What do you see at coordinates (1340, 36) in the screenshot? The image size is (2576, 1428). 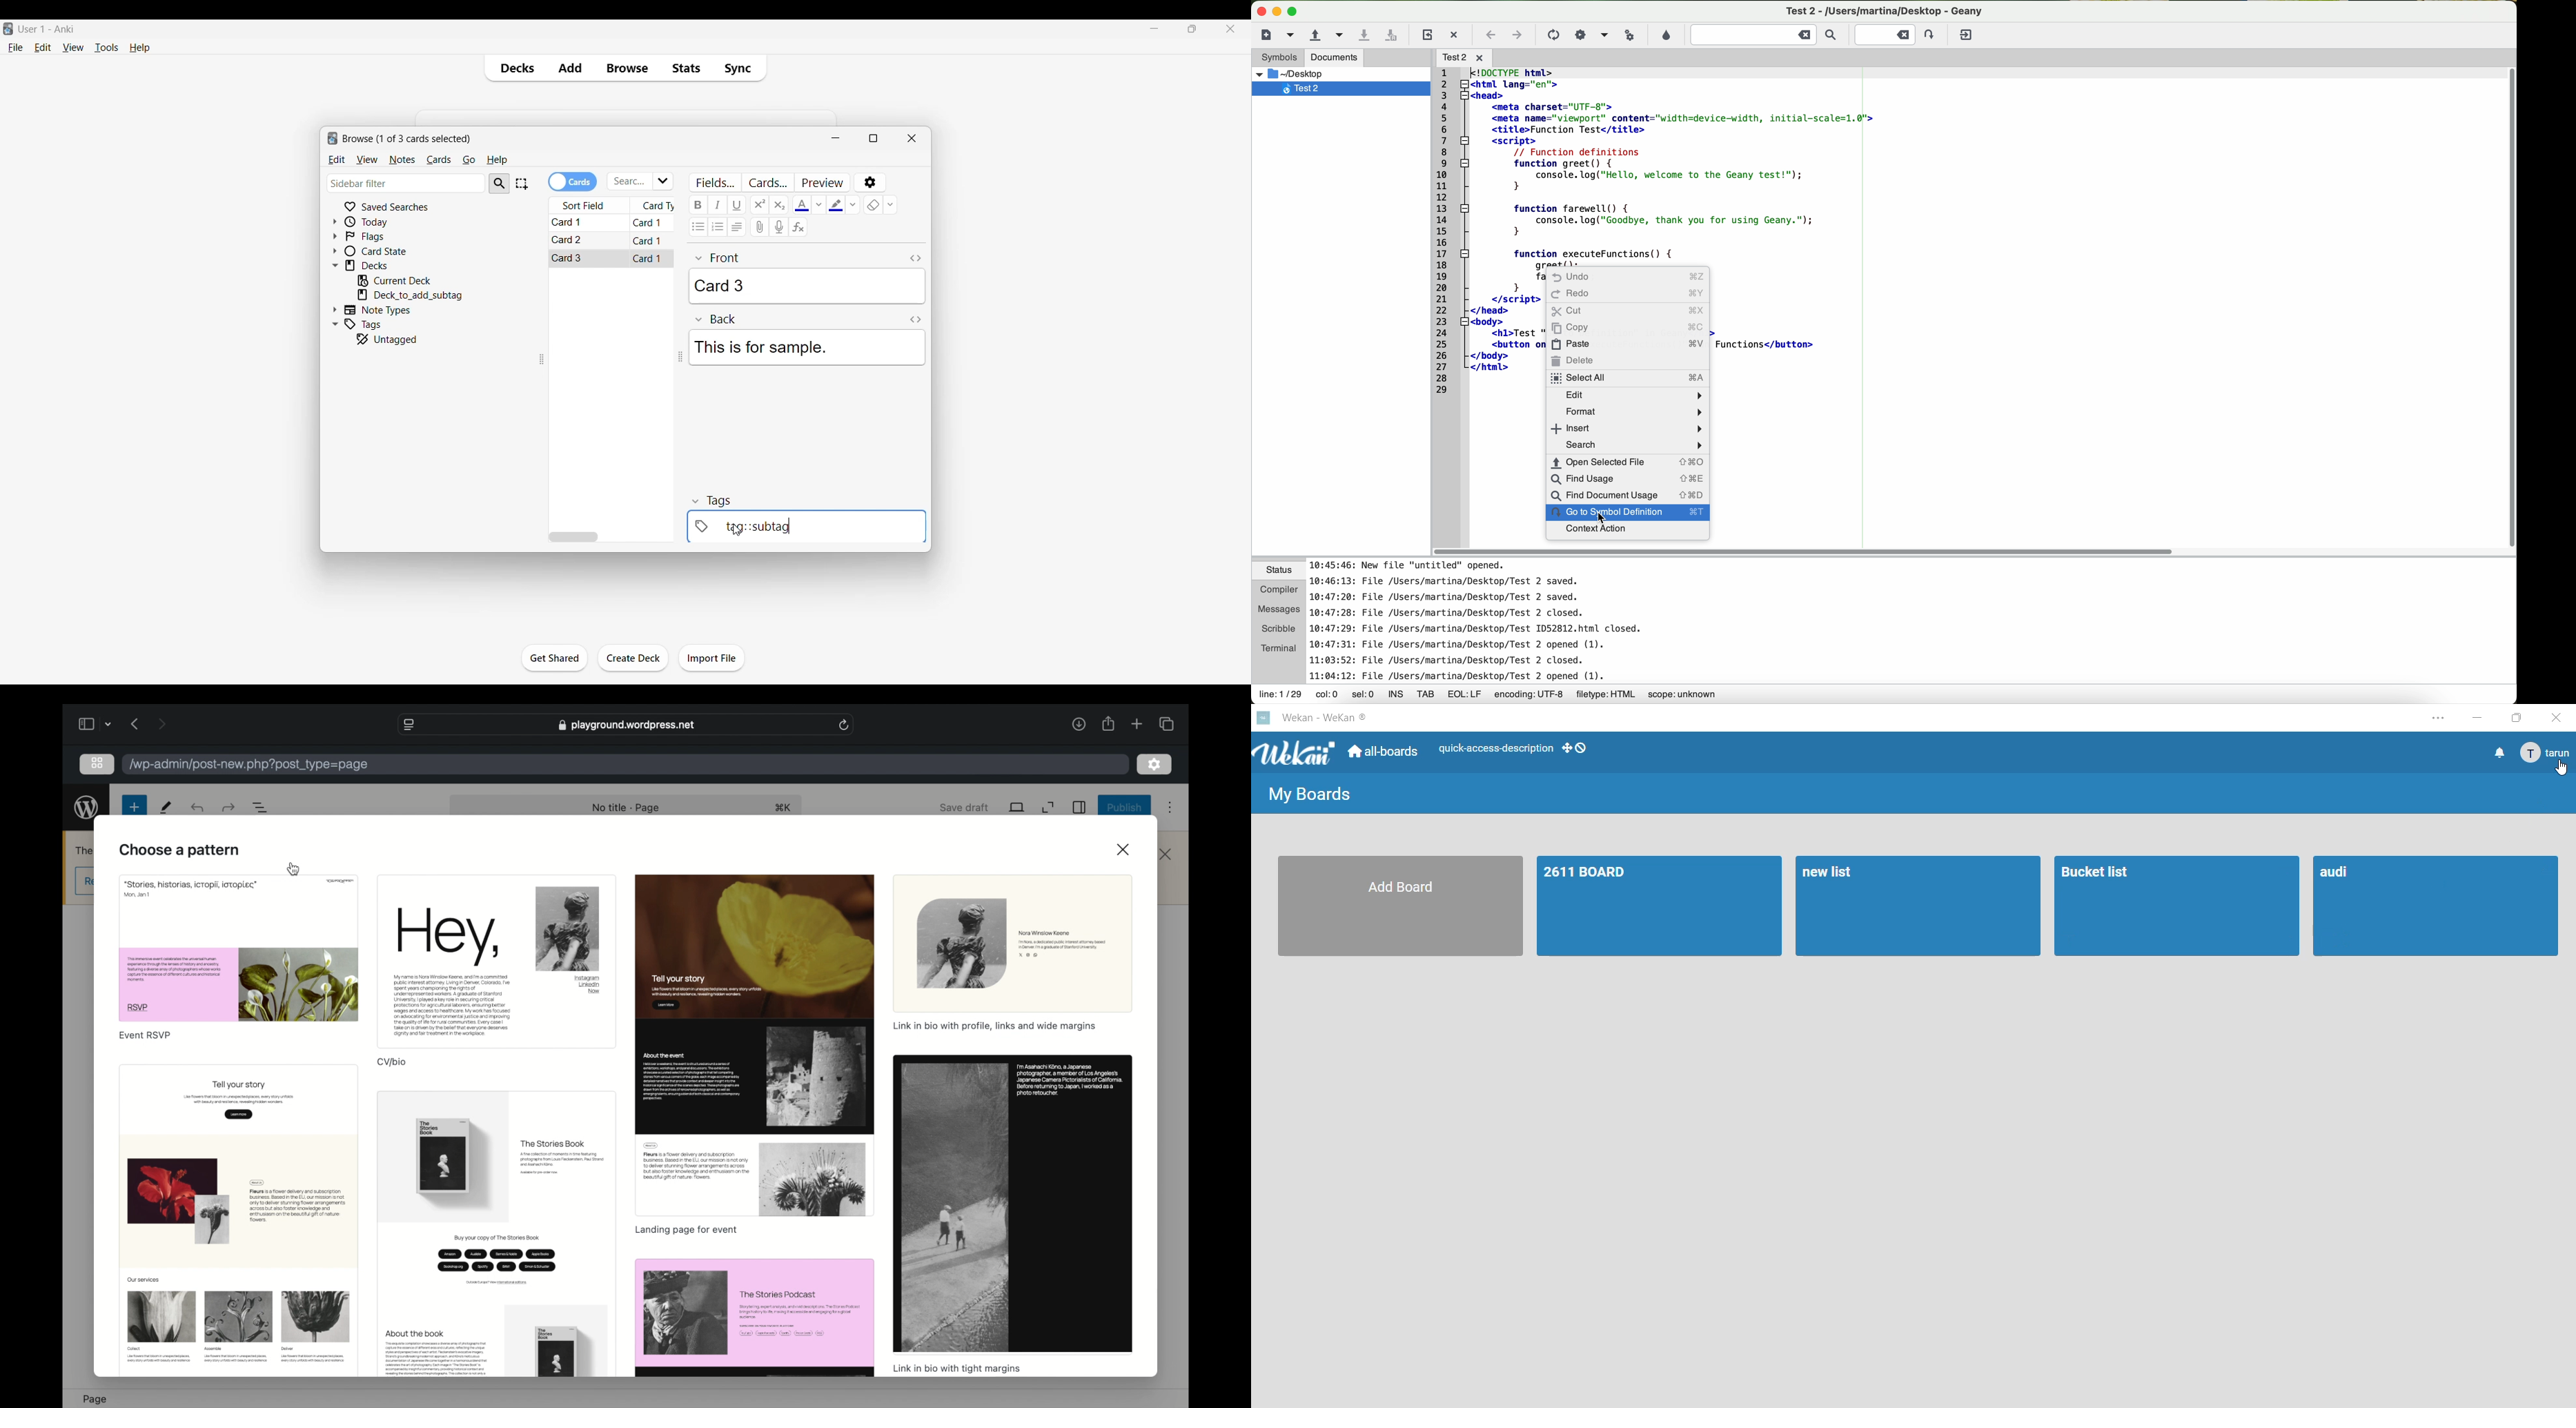 I see `open a recent file` at bounding box center [1340, 36].